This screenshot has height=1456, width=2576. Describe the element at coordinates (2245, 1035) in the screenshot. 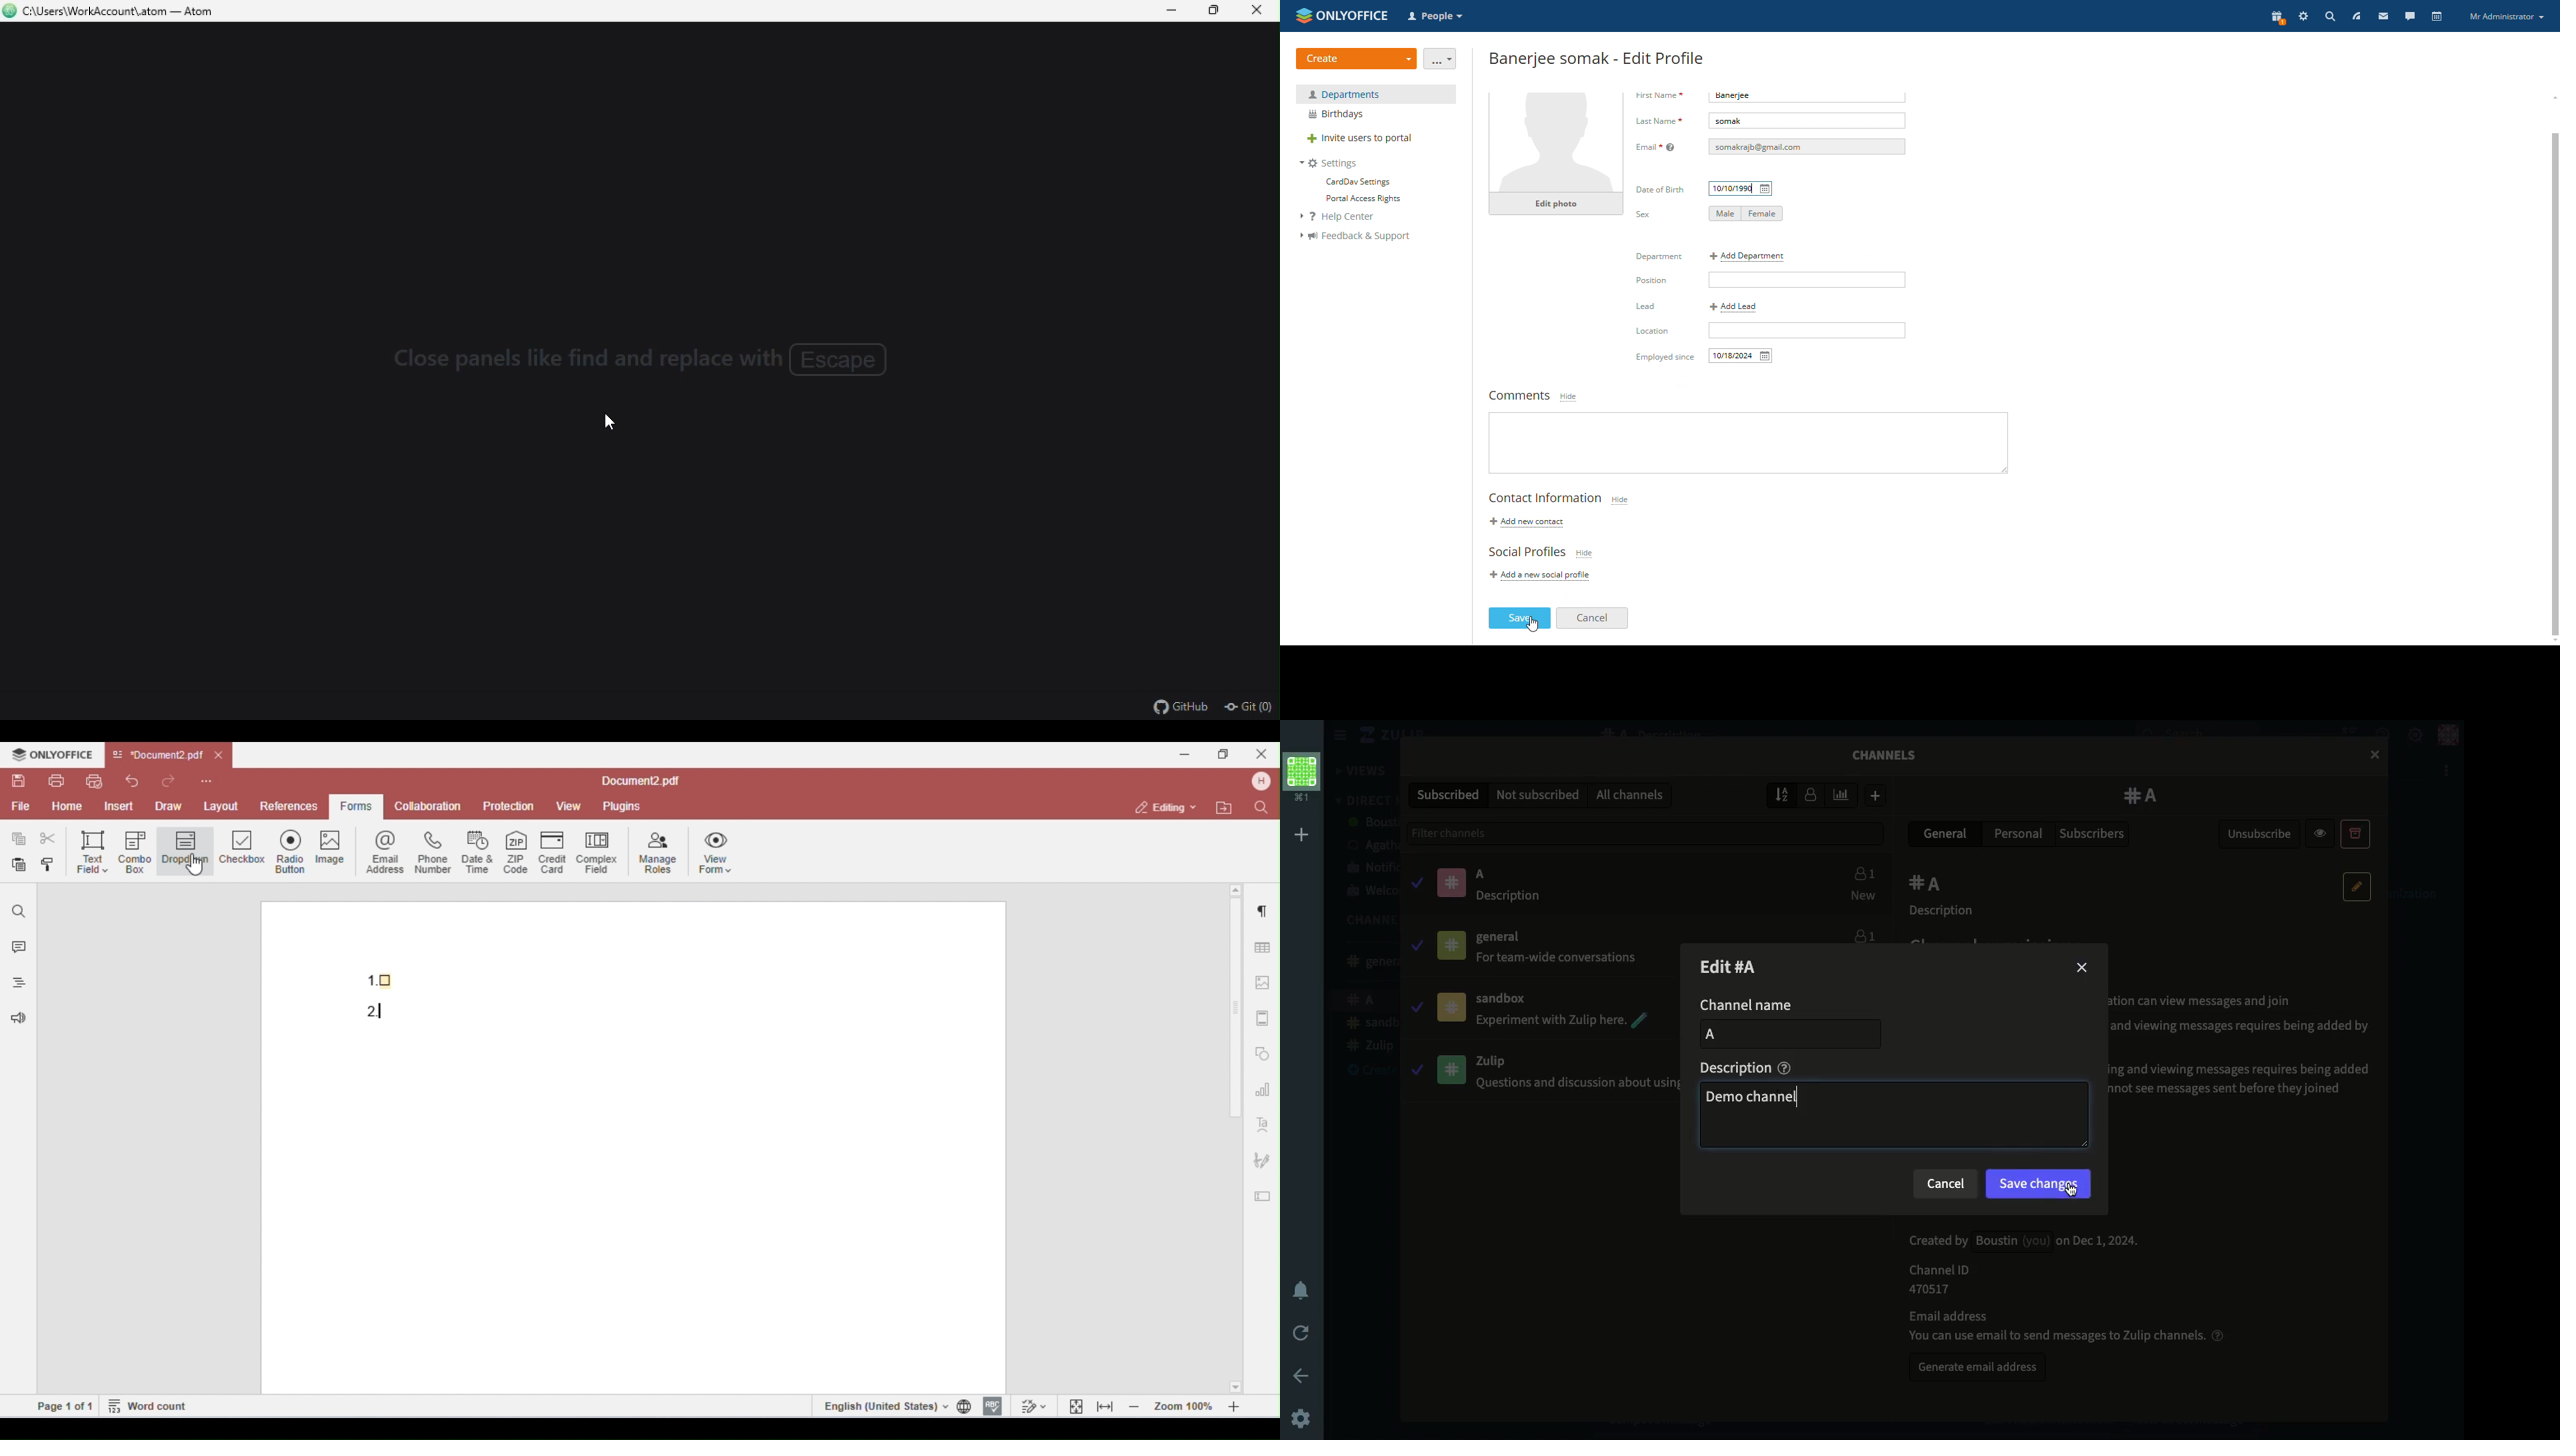

I see `O Private, shared history: Joining and viewing messages requires being added by
a subscriber` at that location.